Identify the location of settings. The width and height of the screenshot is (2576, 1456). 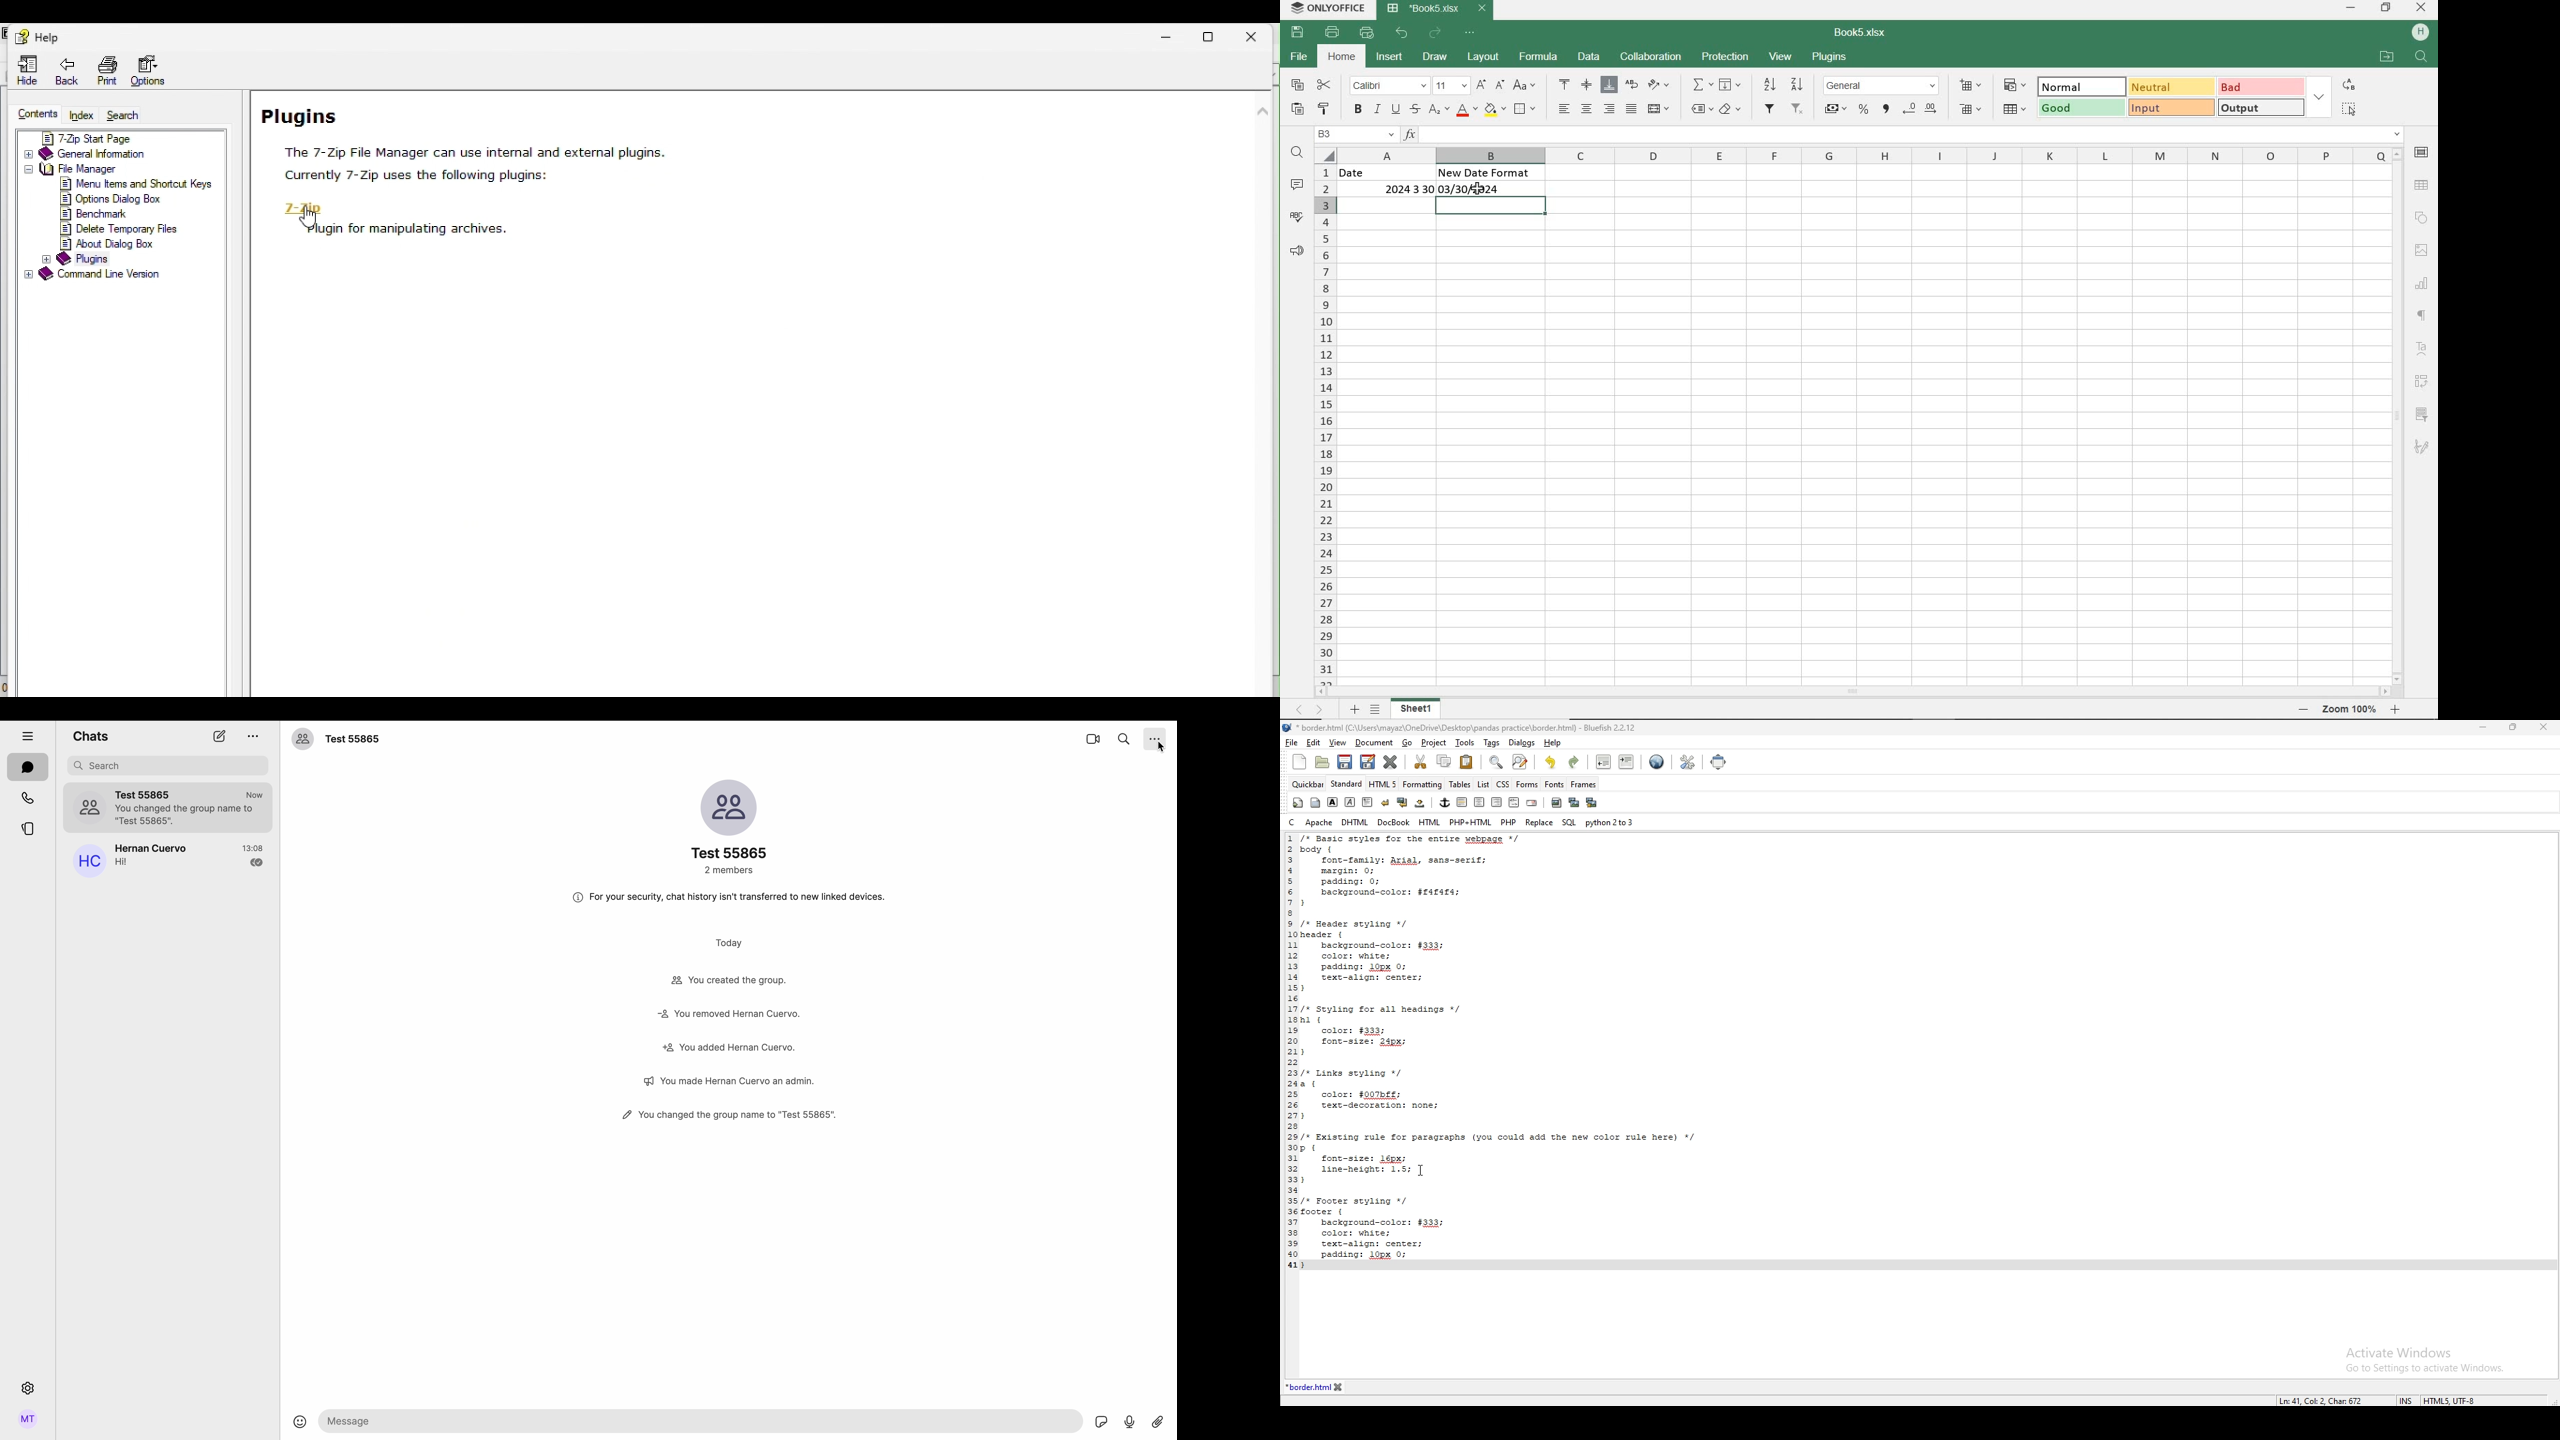
(29, 1386).